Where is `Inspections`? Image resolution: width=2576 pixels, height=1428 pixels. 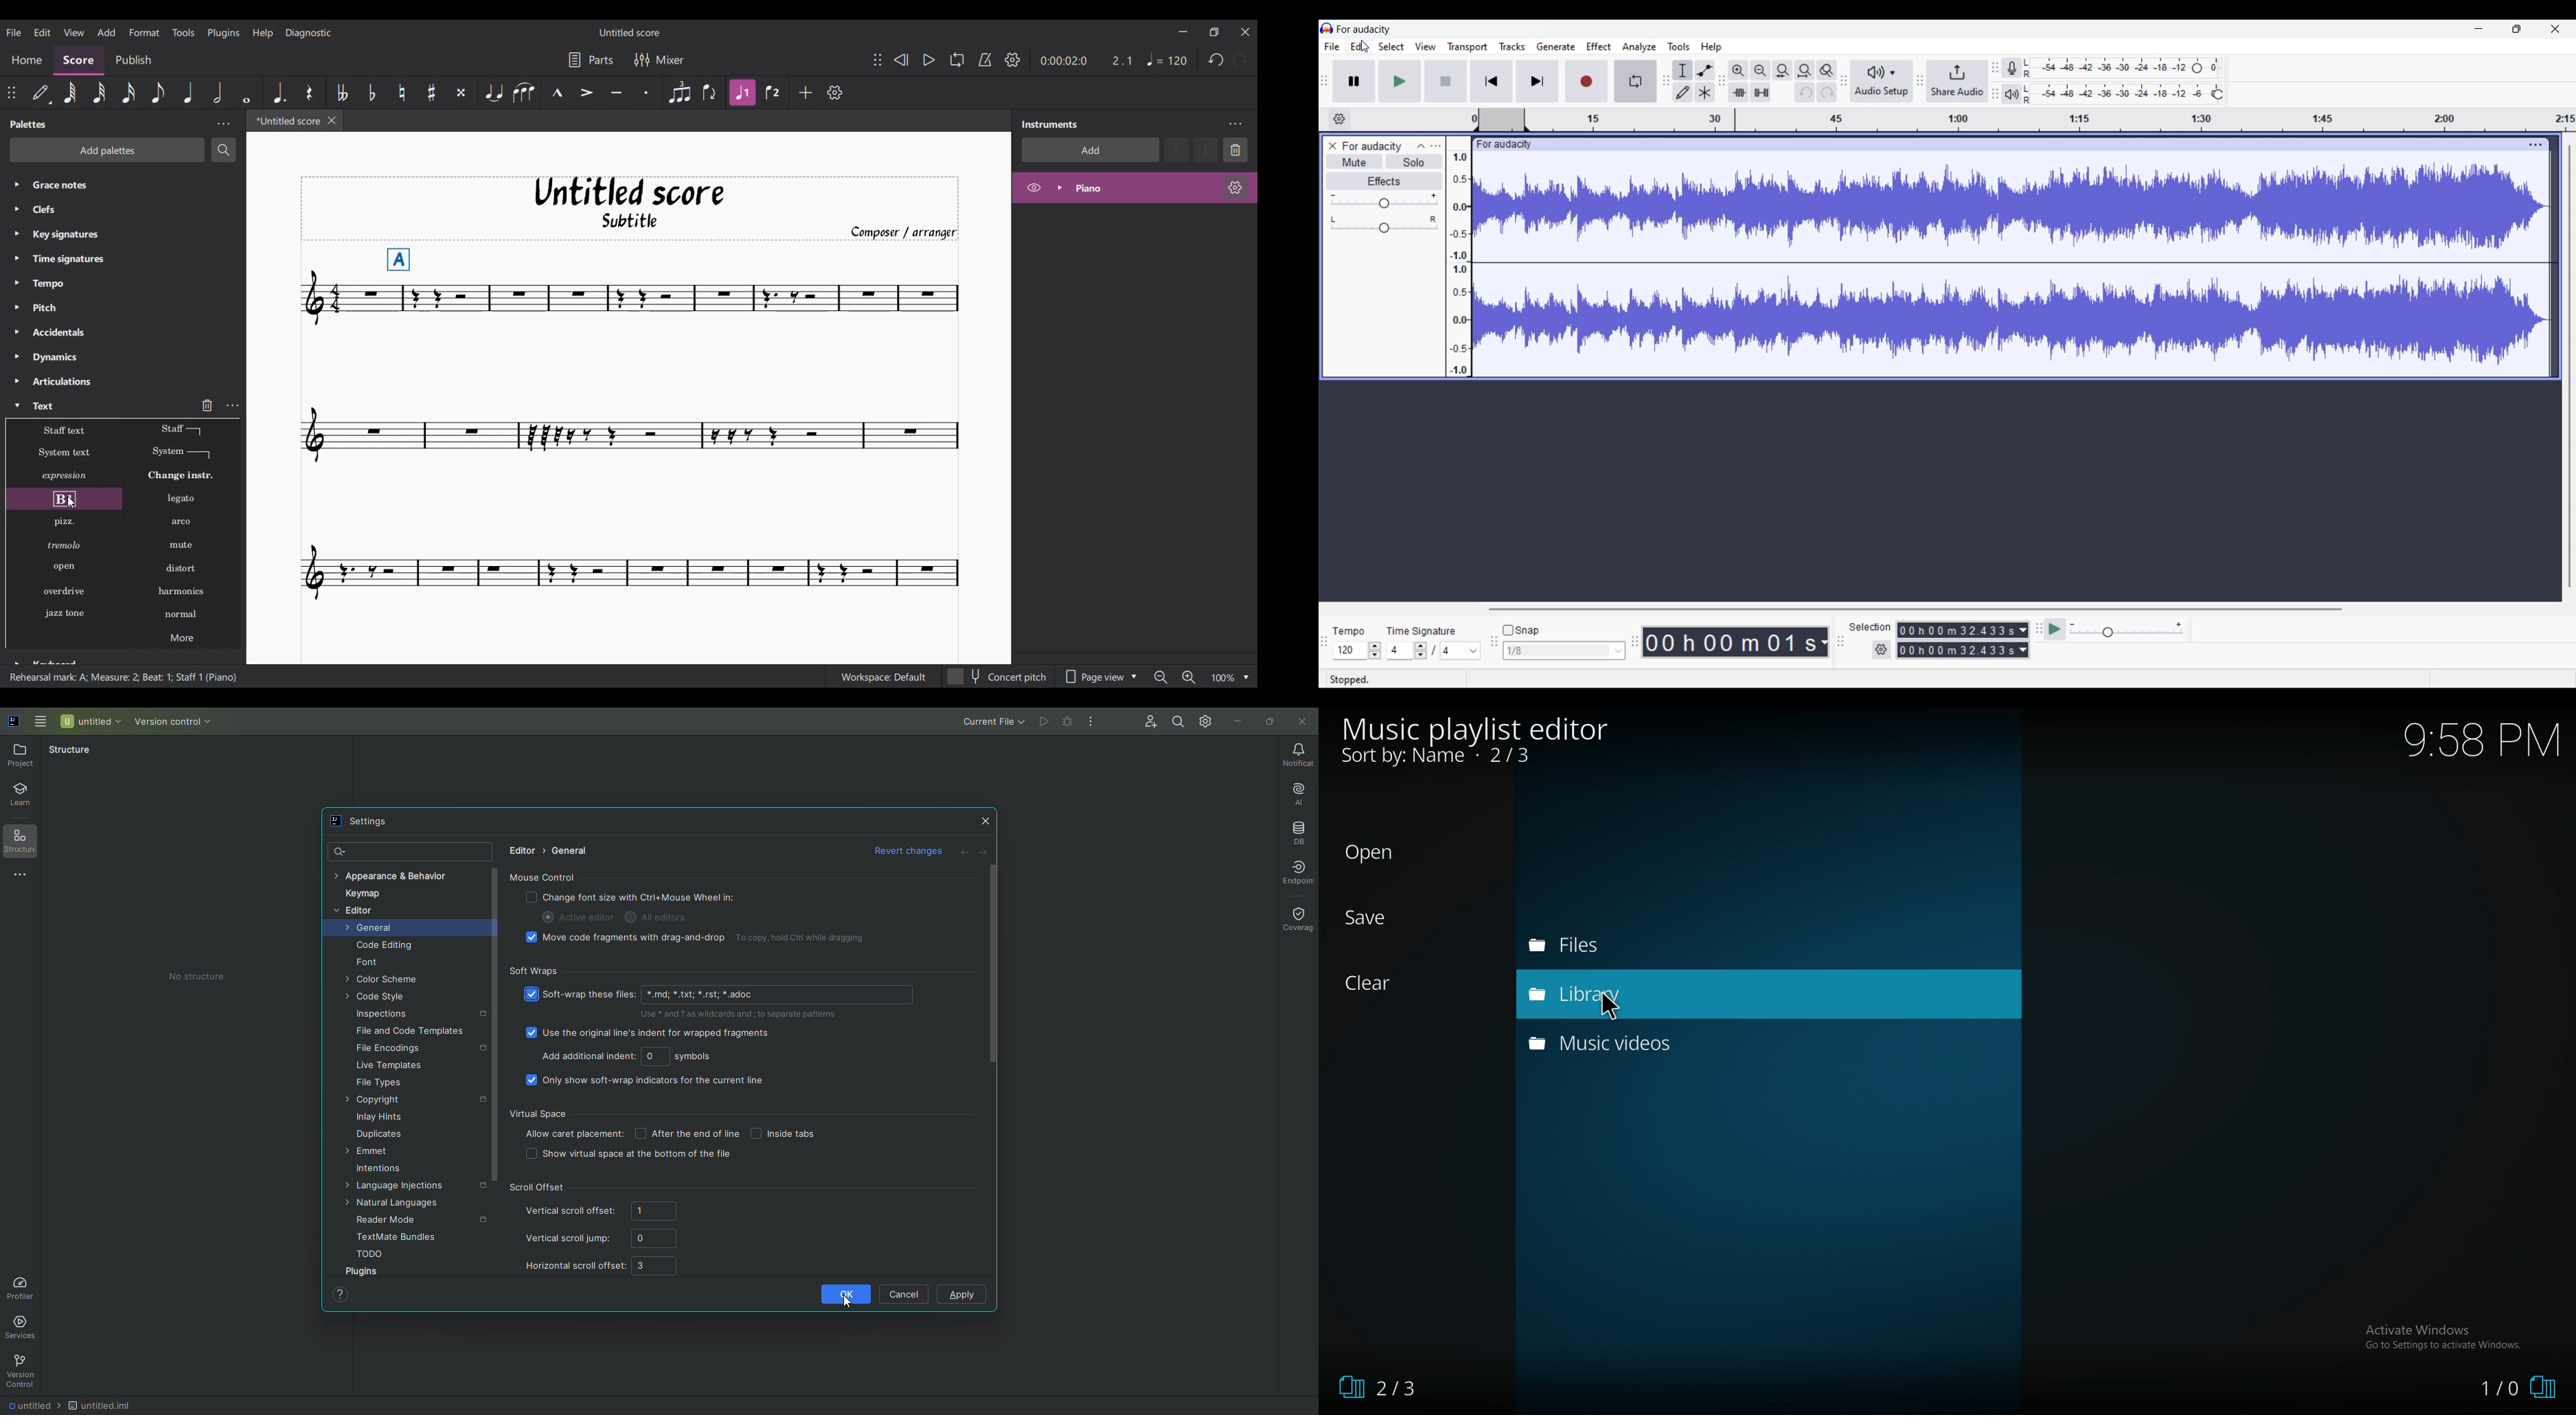 Inspections is located at coordinates (385, 1015).